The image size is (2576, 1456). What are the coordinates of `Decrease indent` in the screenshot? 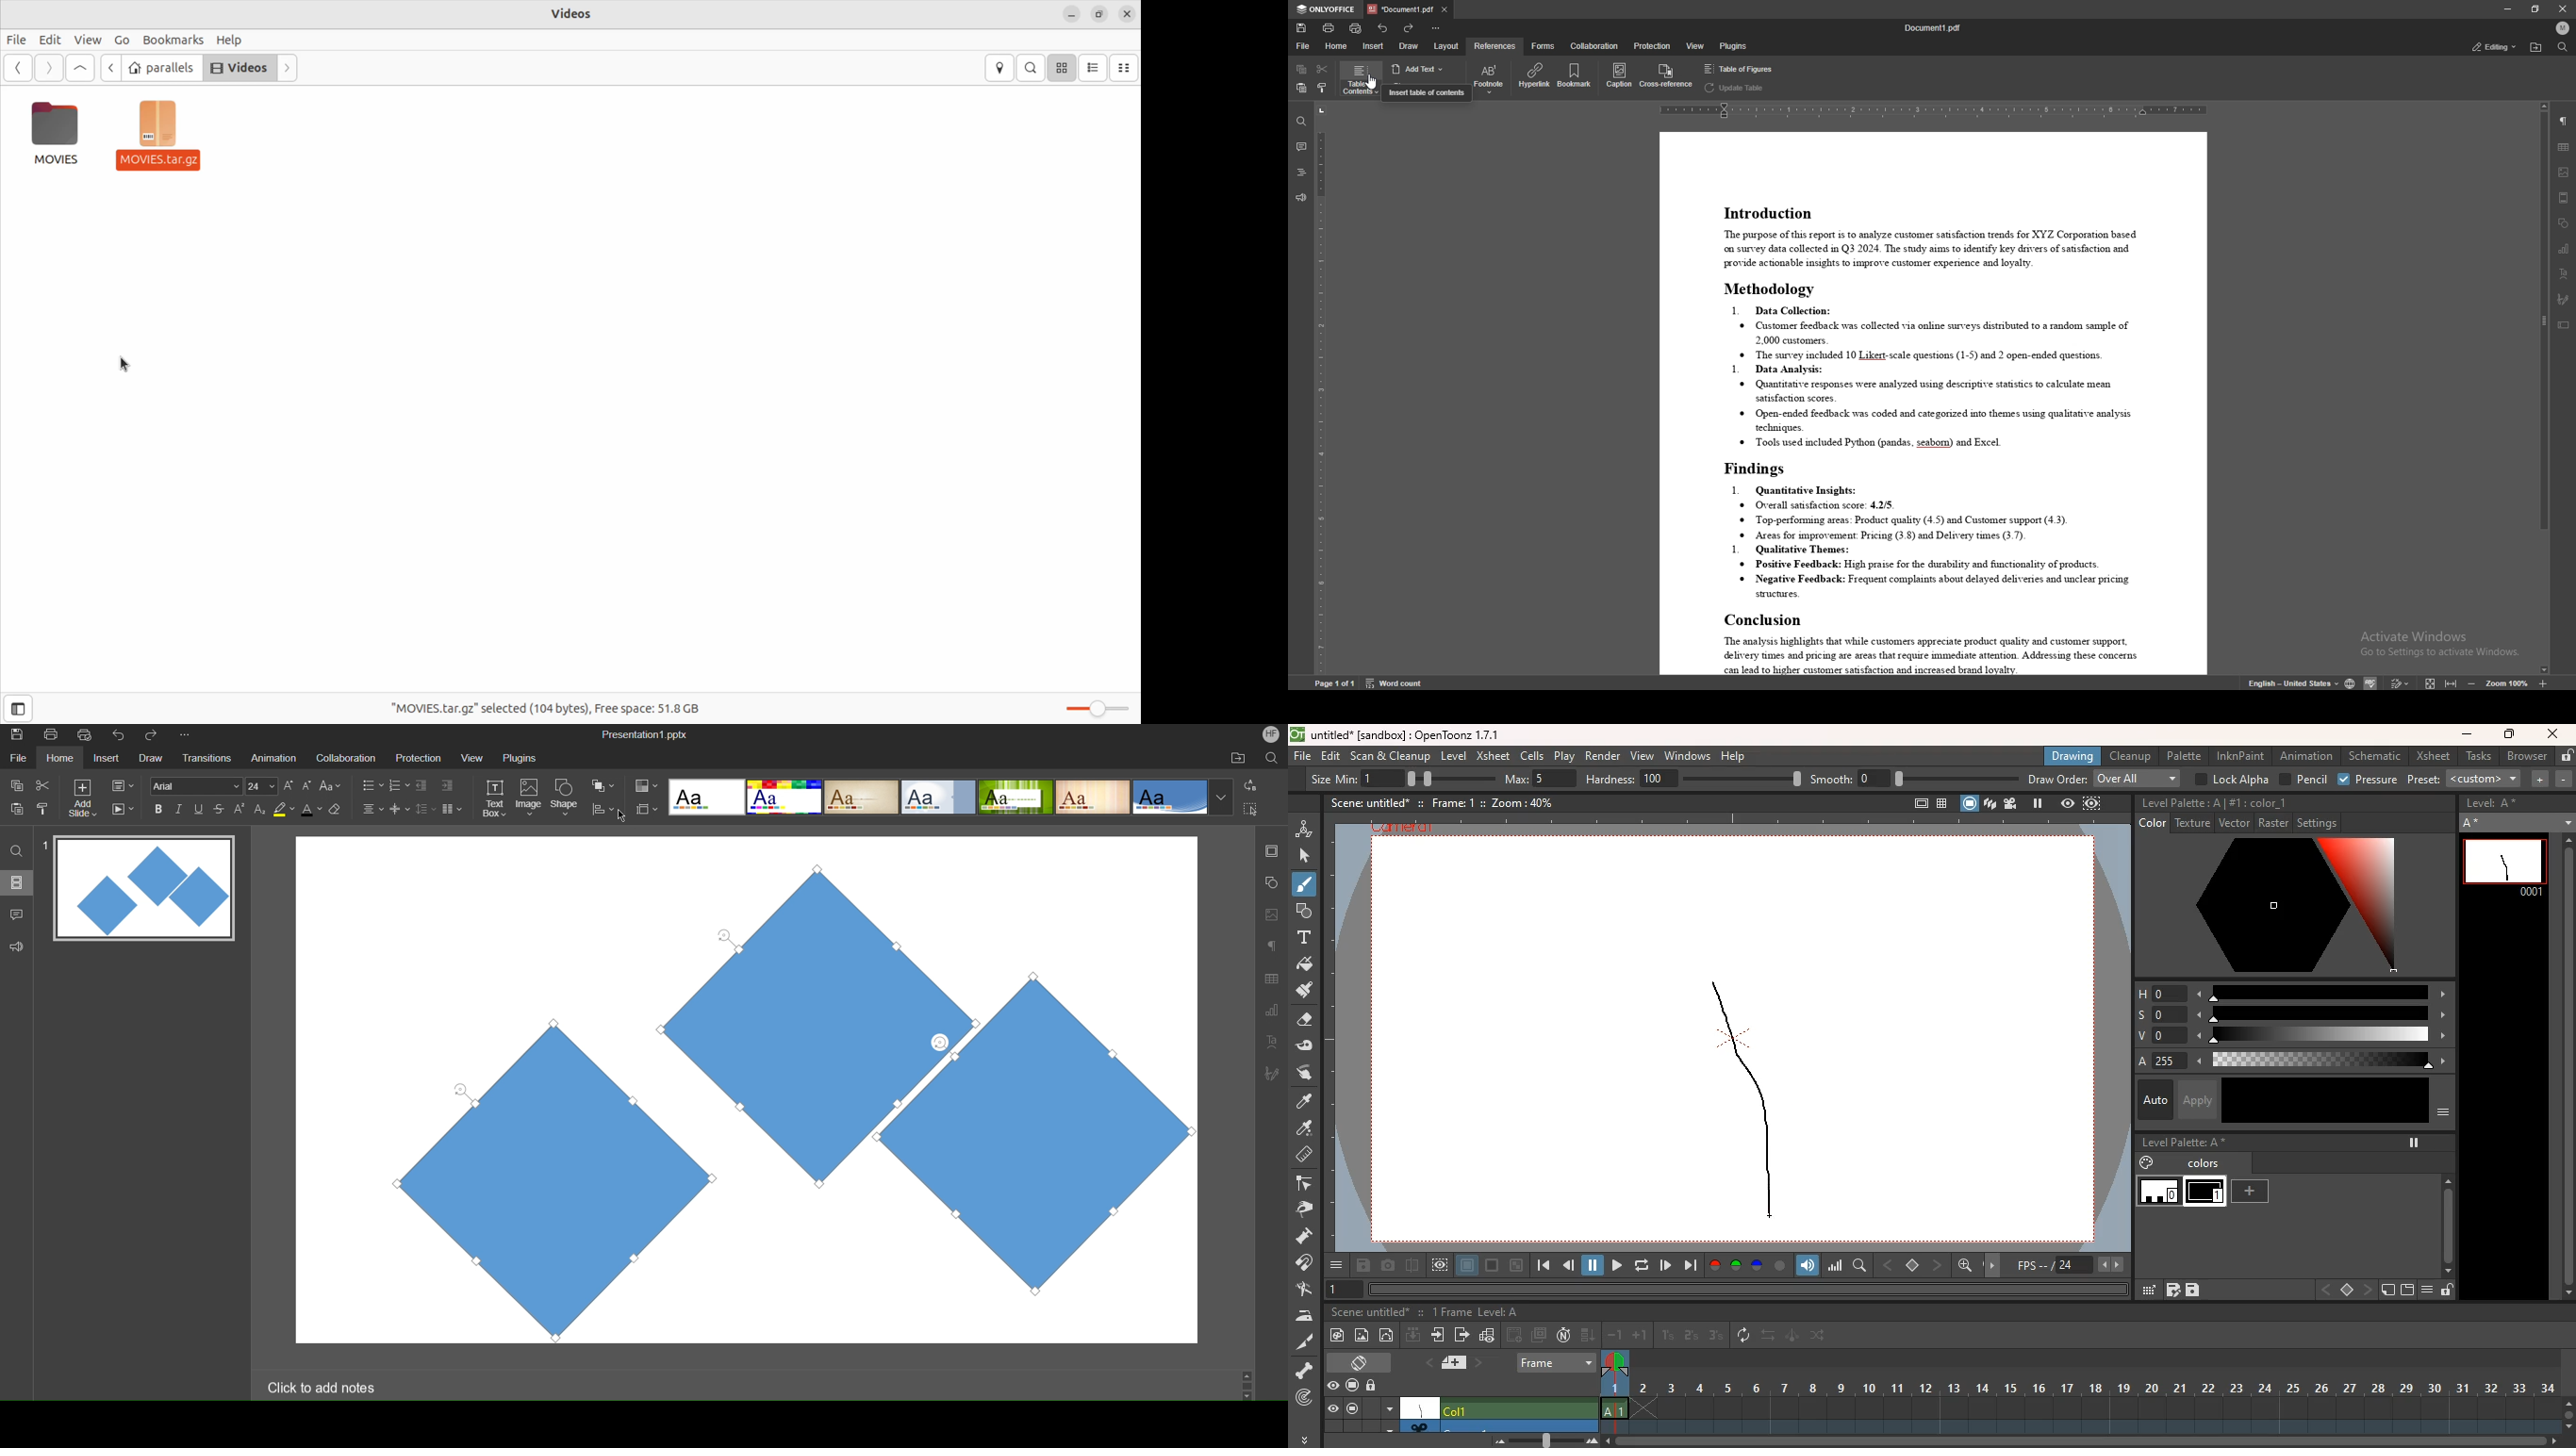 It's located at (424, 787).